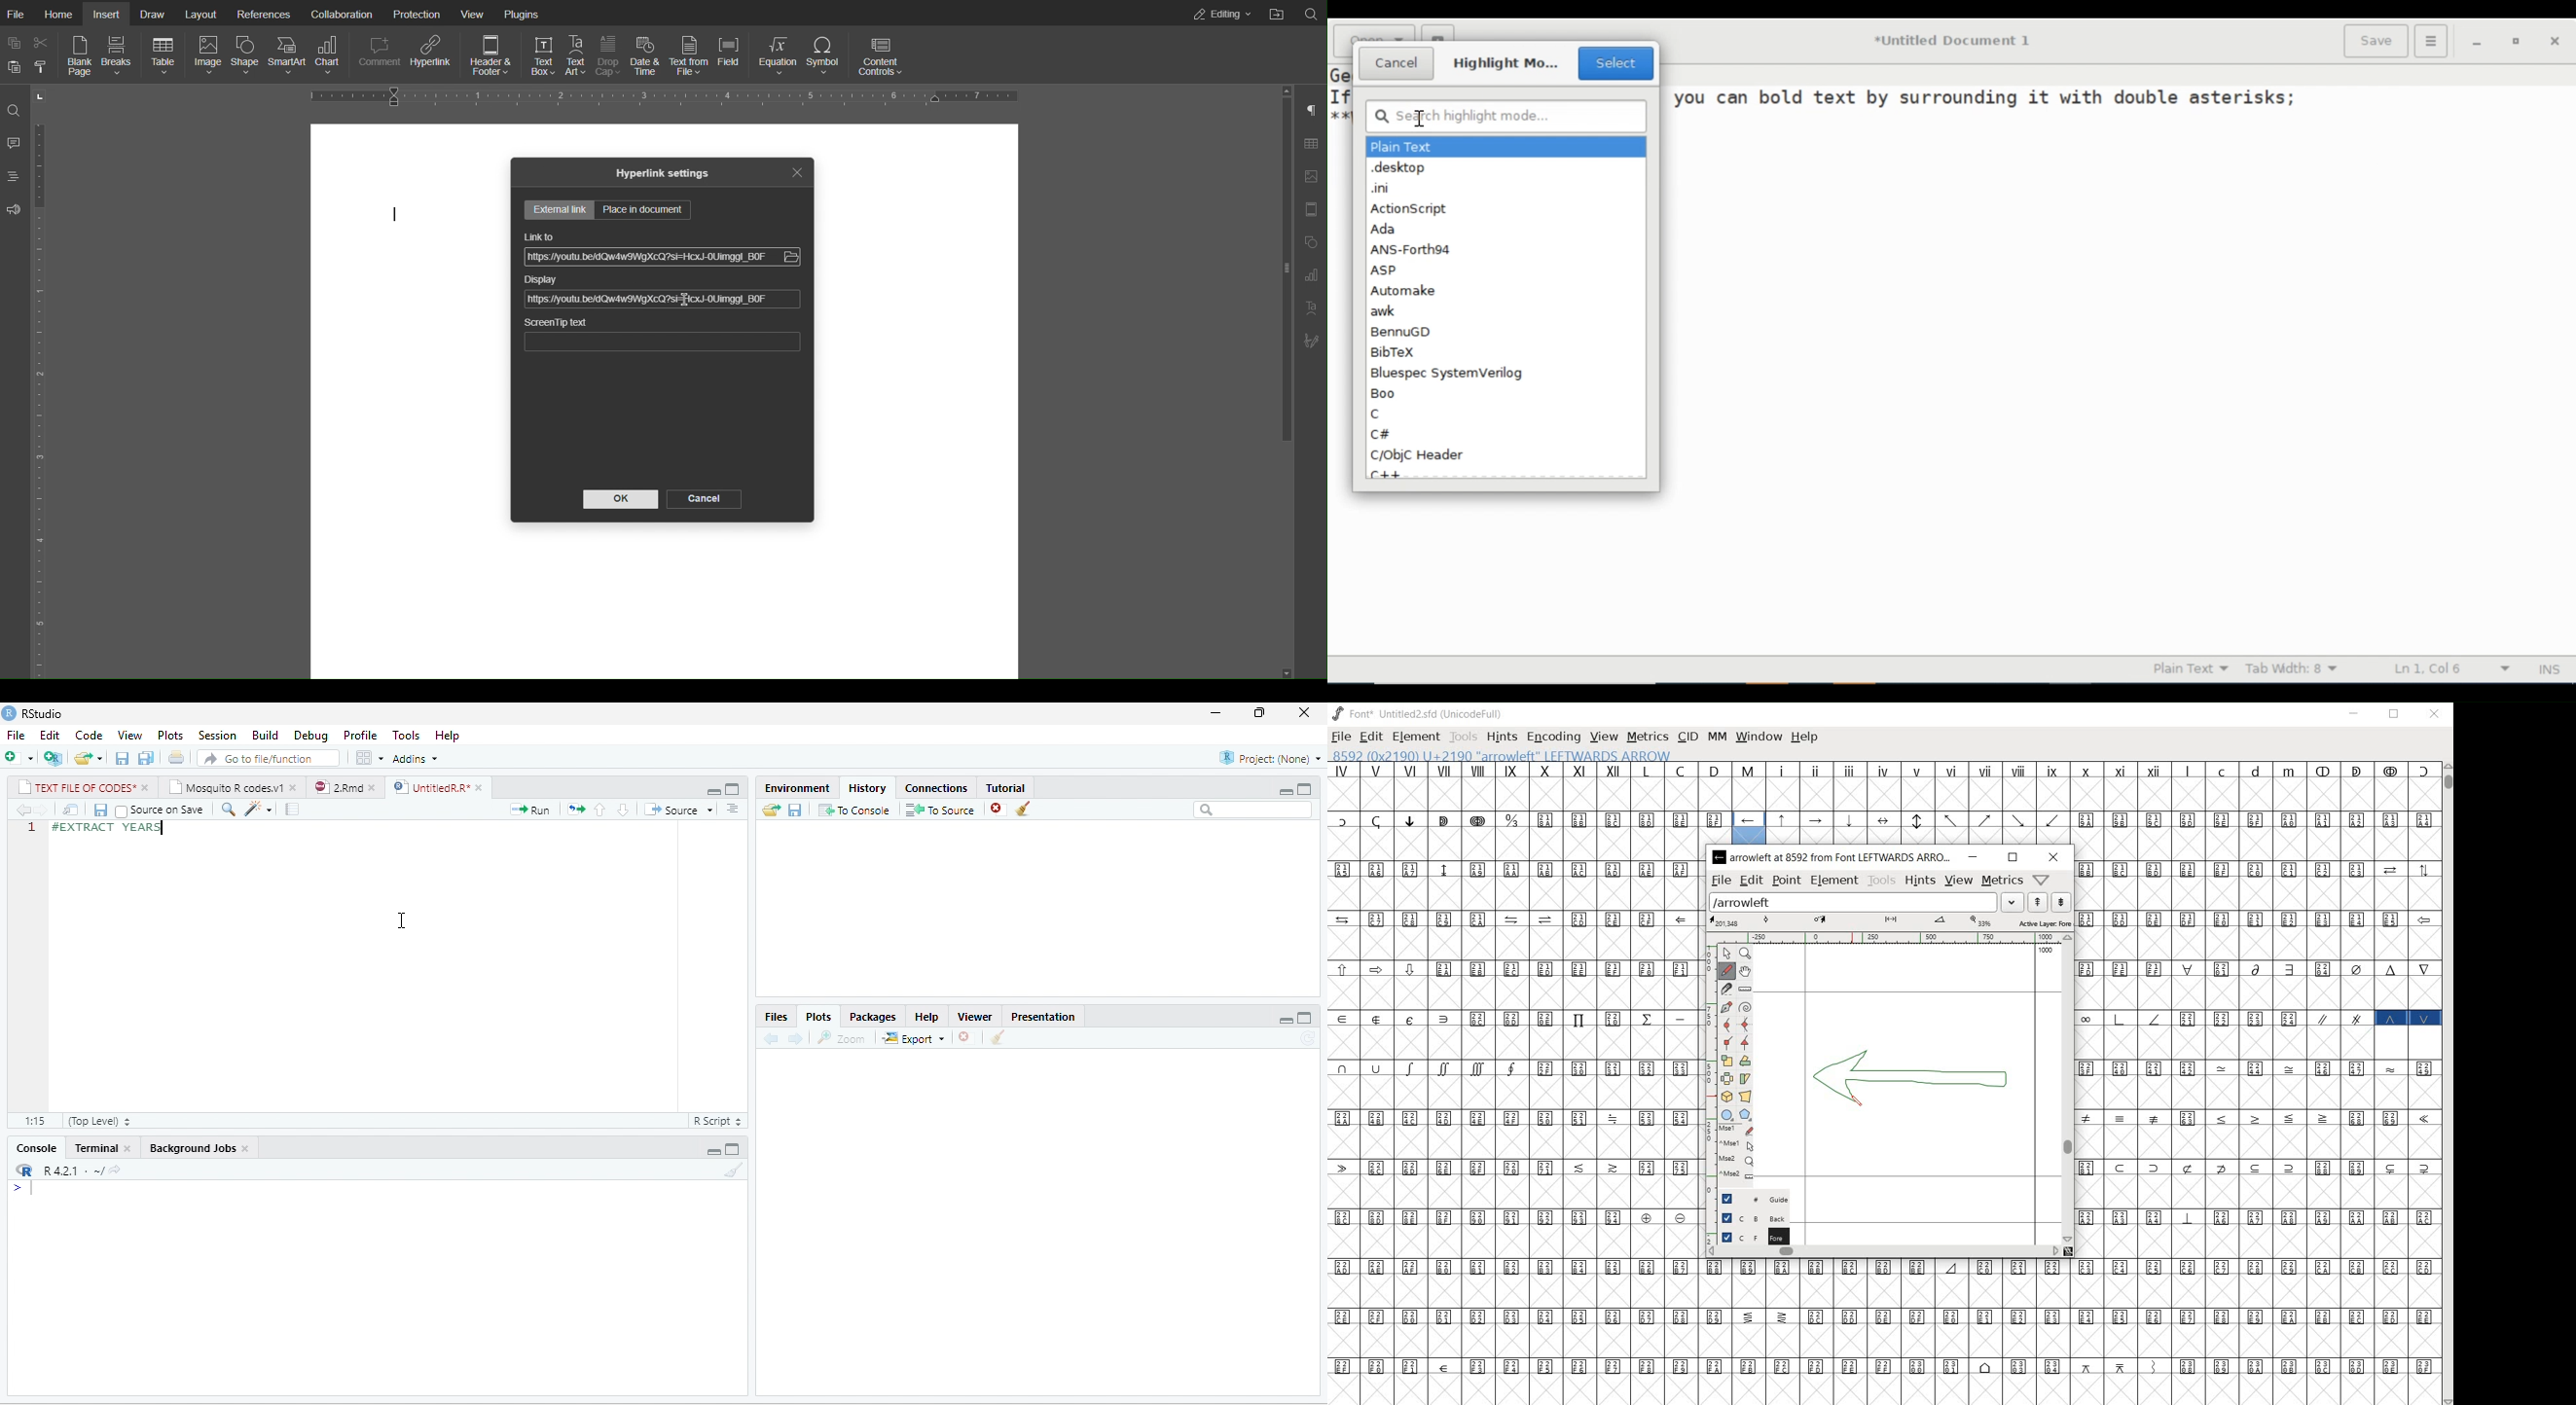 This screenshot has height=1428, width=2576. Describe the element at coordinates (1310, 1039) in the screenshot. I see `refresh` at that location.